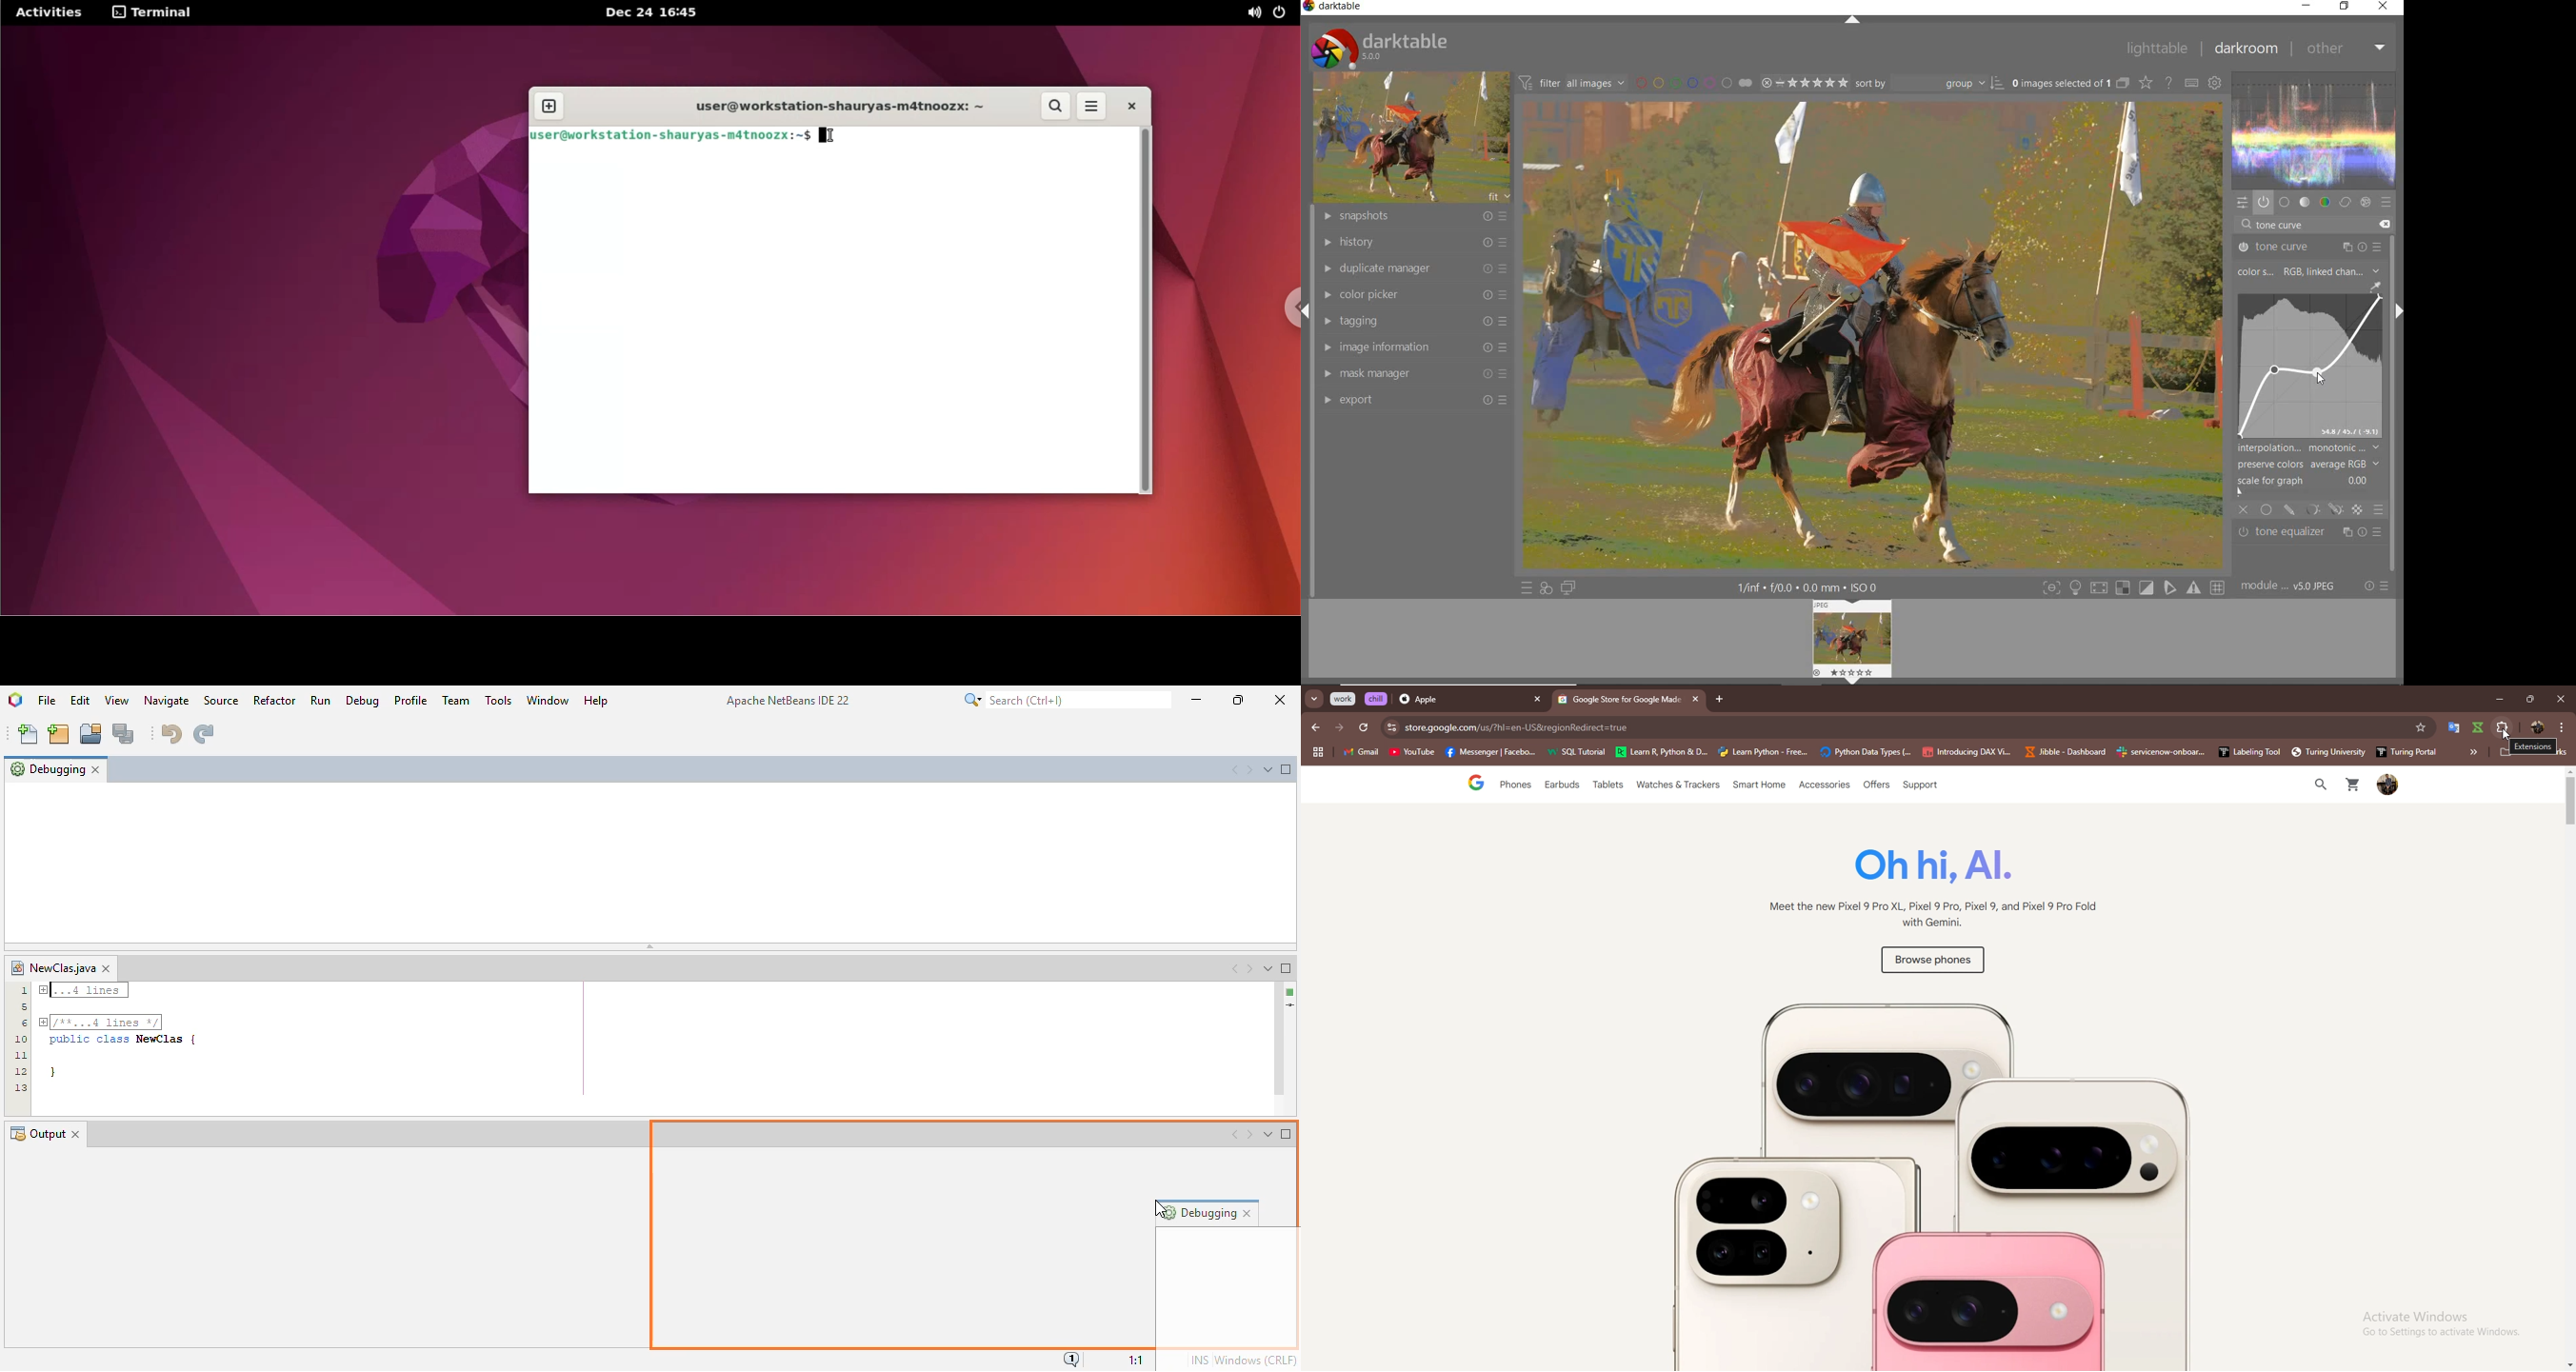 The height and width of the screenshot is (1372, 2576). What do you see at coordinates (2063, 752) in the screenshot?
I see `Jibble - Dashboard` at bounding box center [2063, 752].